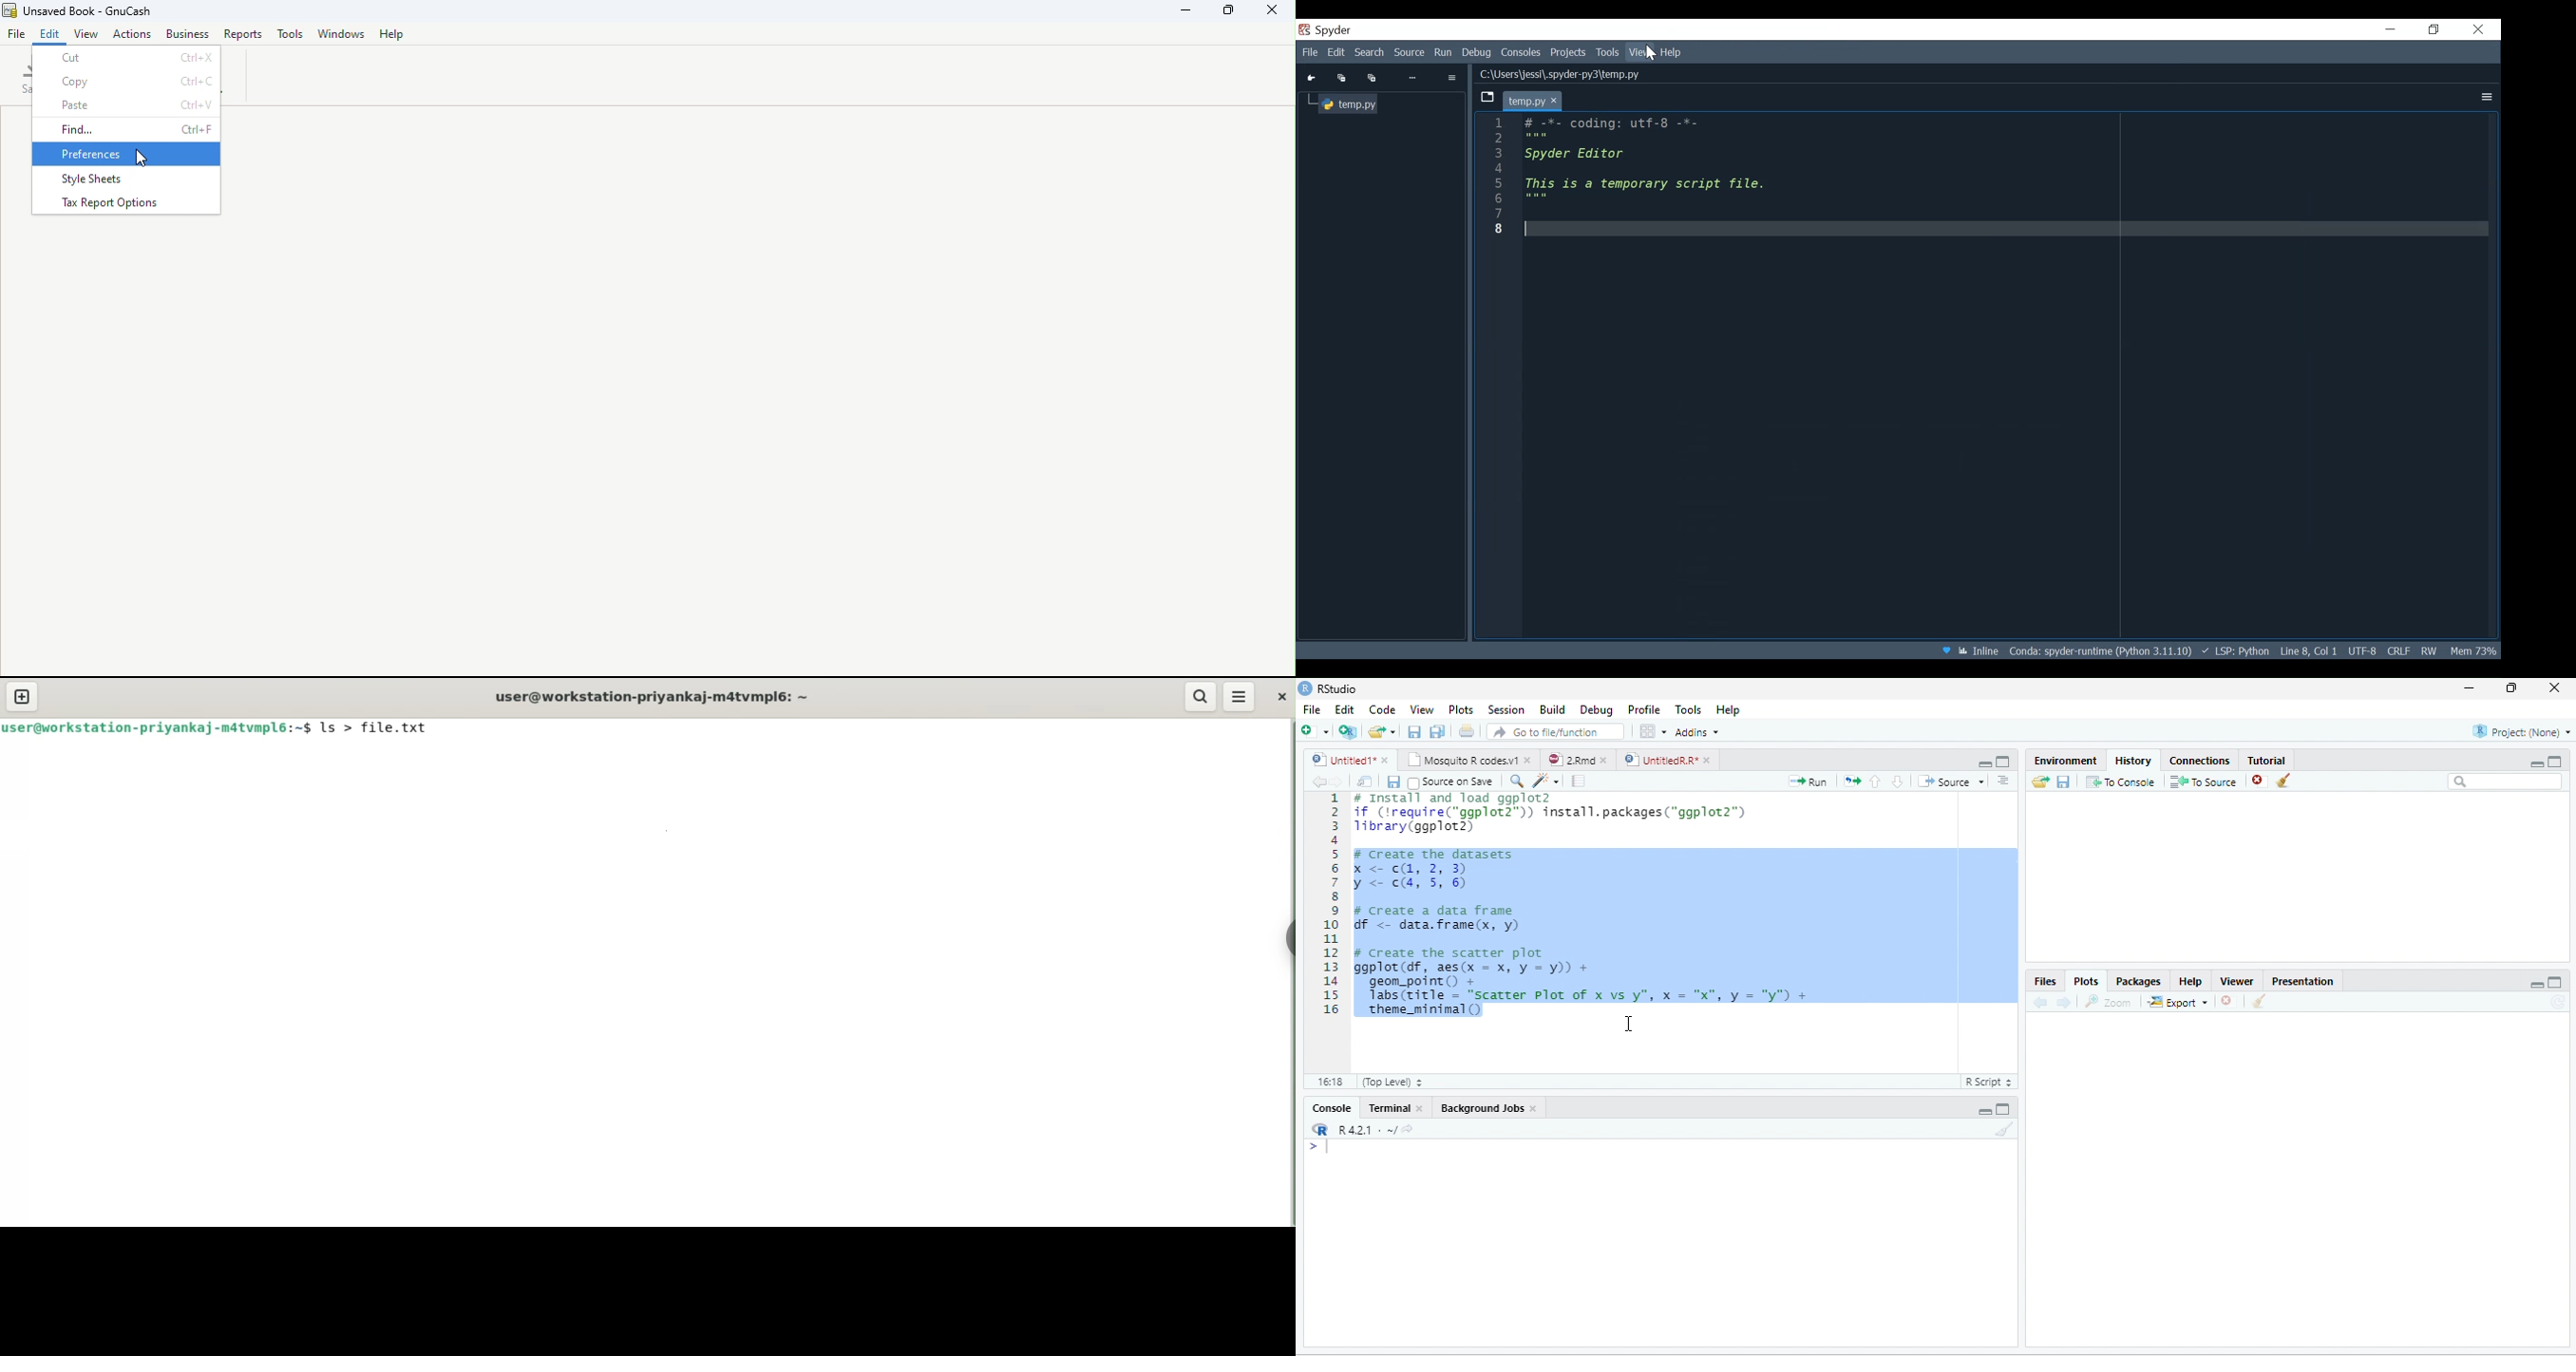 The height and width of the screenshot is (1372, 2576). I want to click on Code tools, so click(1547, 781).